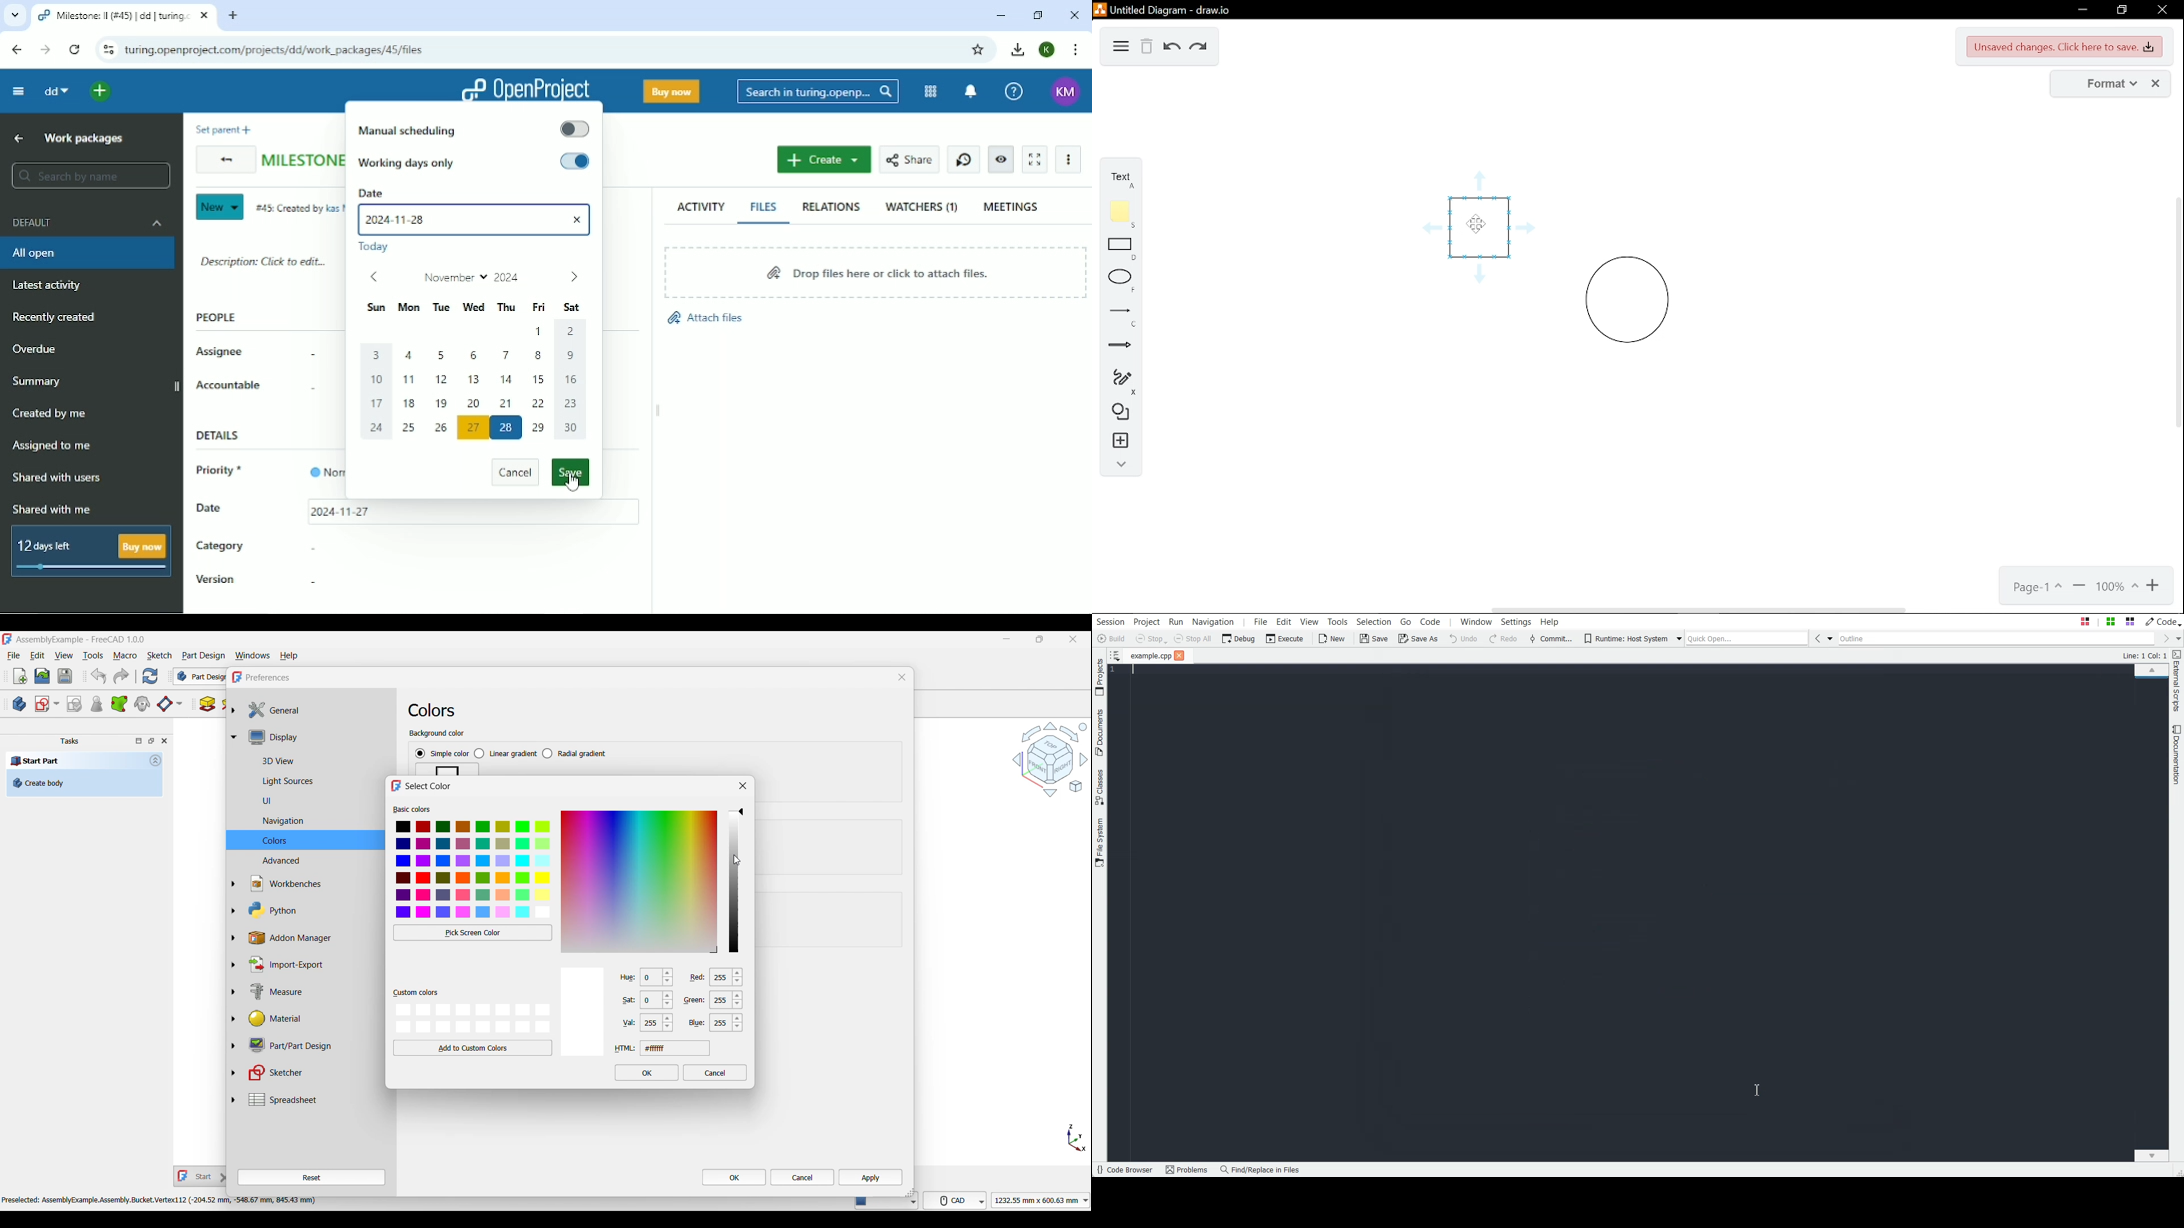 The image size is (2184, 1232). What do you see at coordinates (474, 870) in the screenshot?
I see `Basic color options` at bounding box center [474, 870].